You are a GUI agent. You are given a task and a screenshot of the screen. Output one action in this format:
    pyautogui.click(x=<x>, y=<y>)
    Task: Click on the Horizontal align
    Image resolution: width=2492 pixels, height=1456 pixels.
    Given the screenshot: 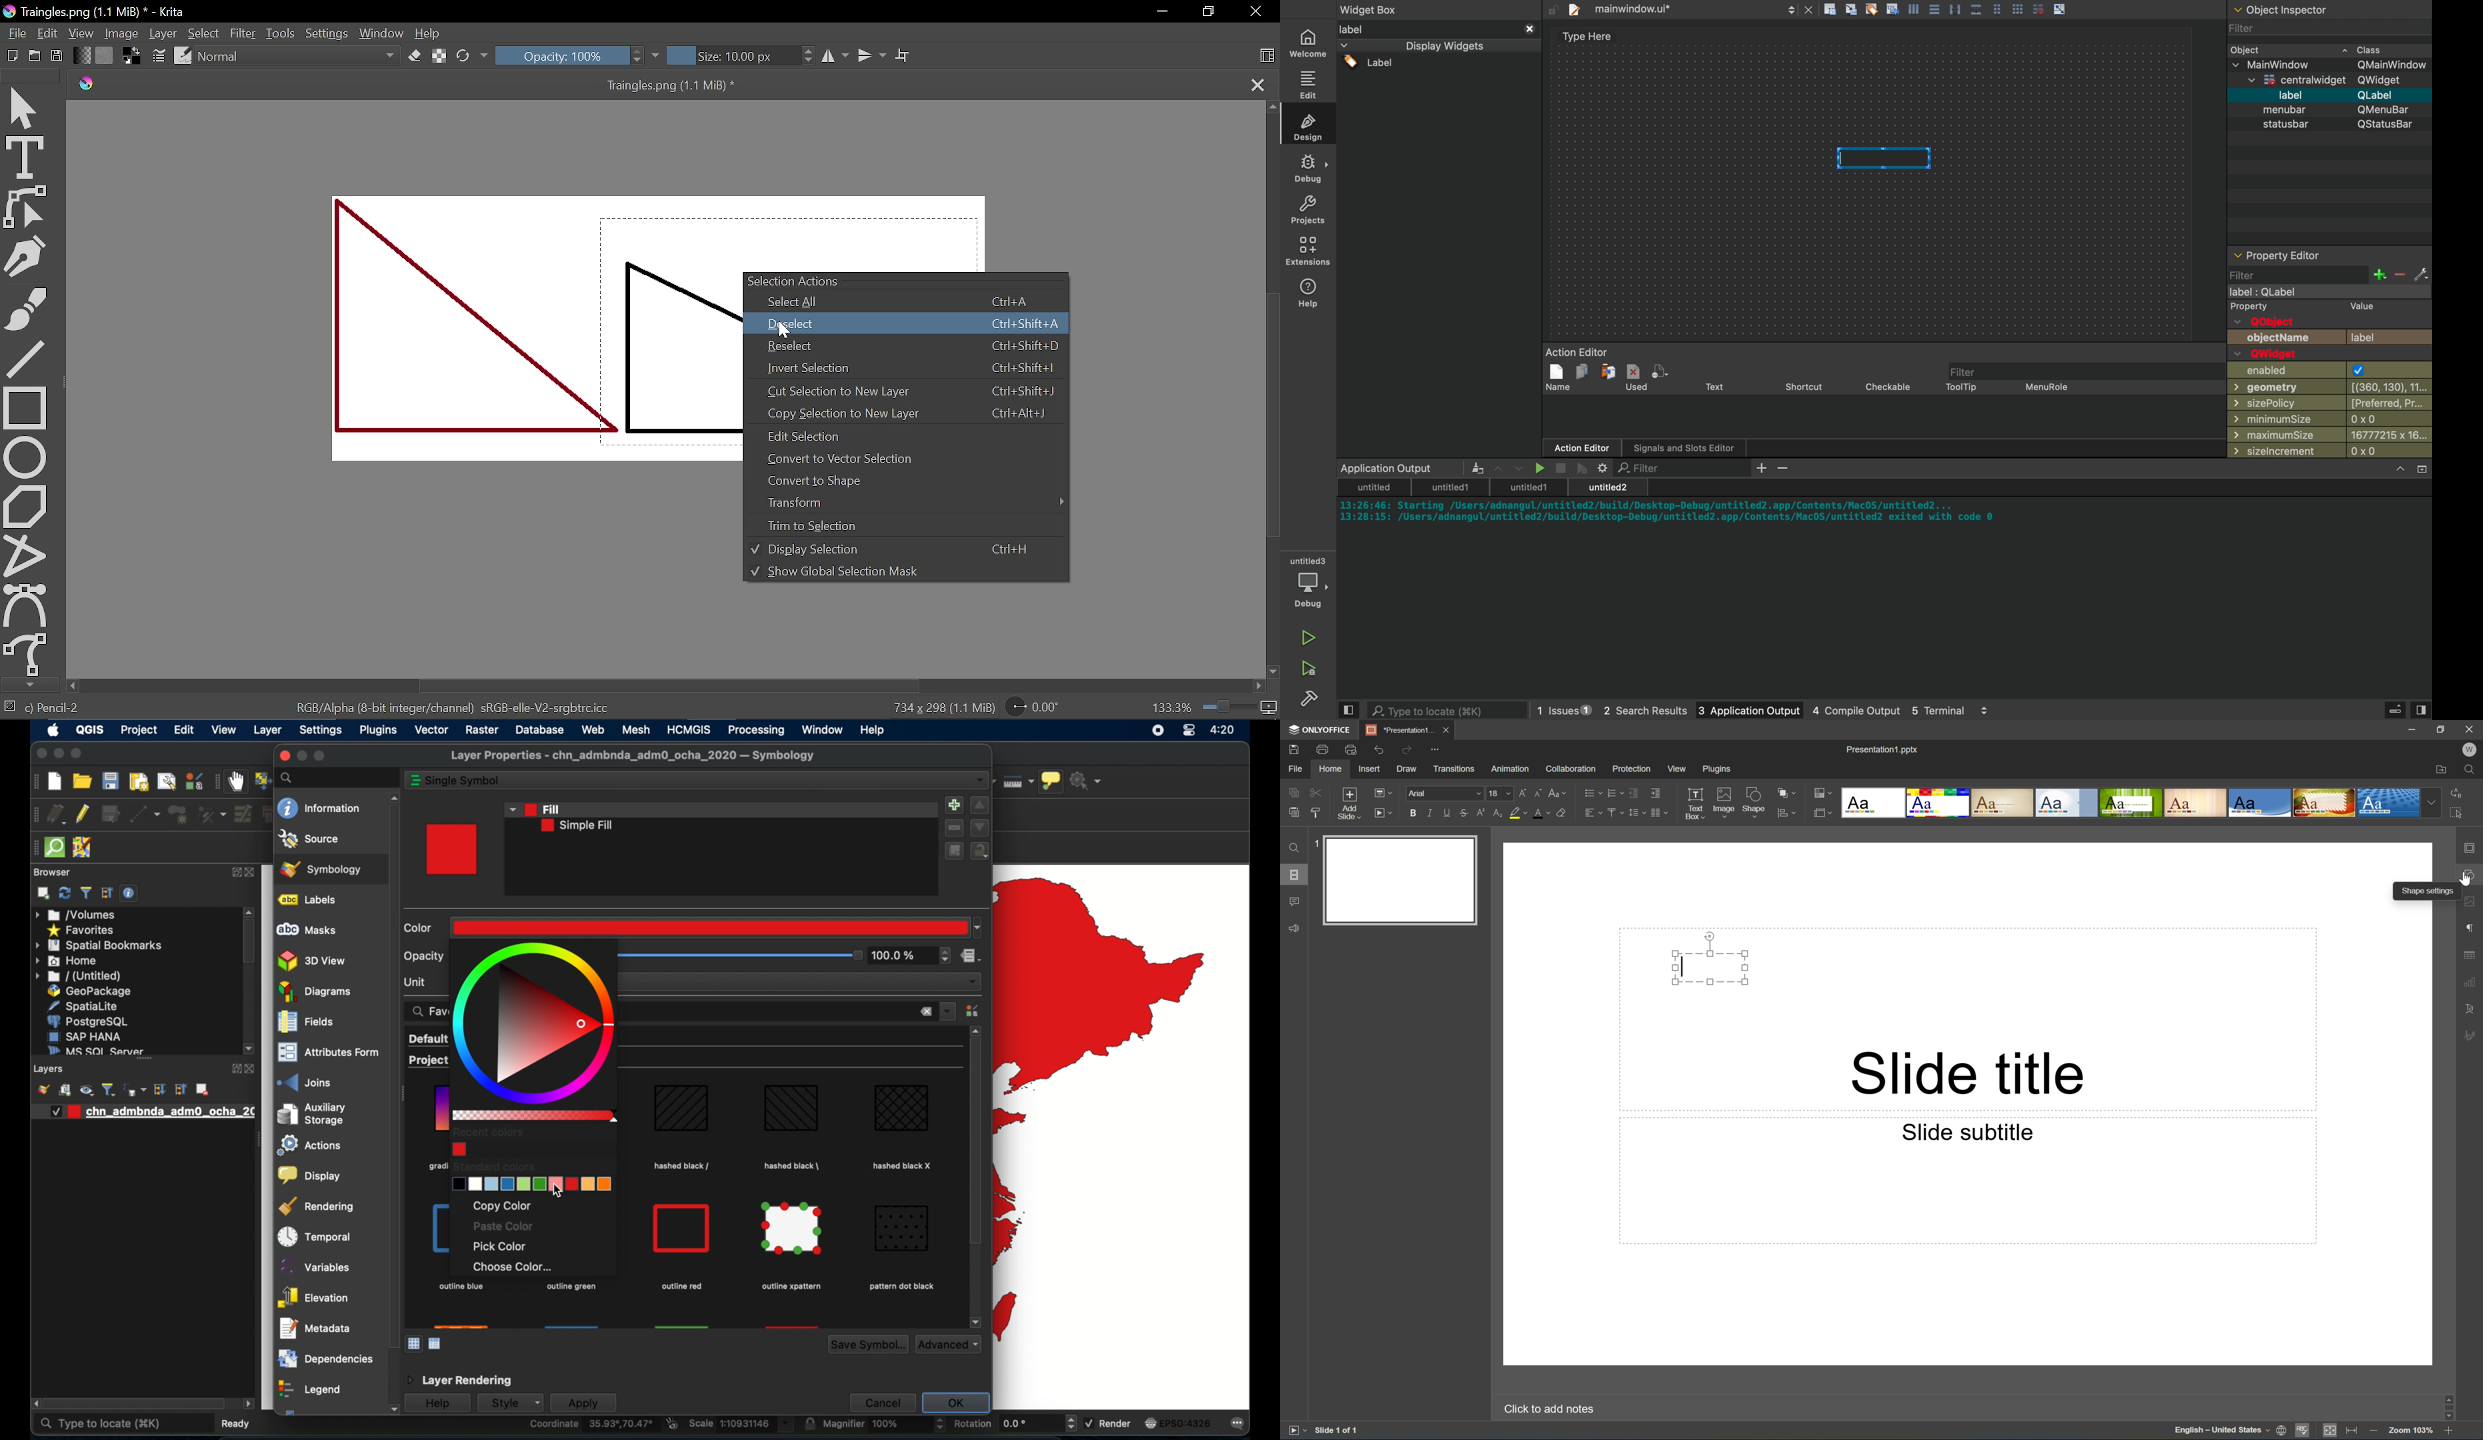 What is the action you would take?
    pyautogui.click(x=1593, y=814)
    